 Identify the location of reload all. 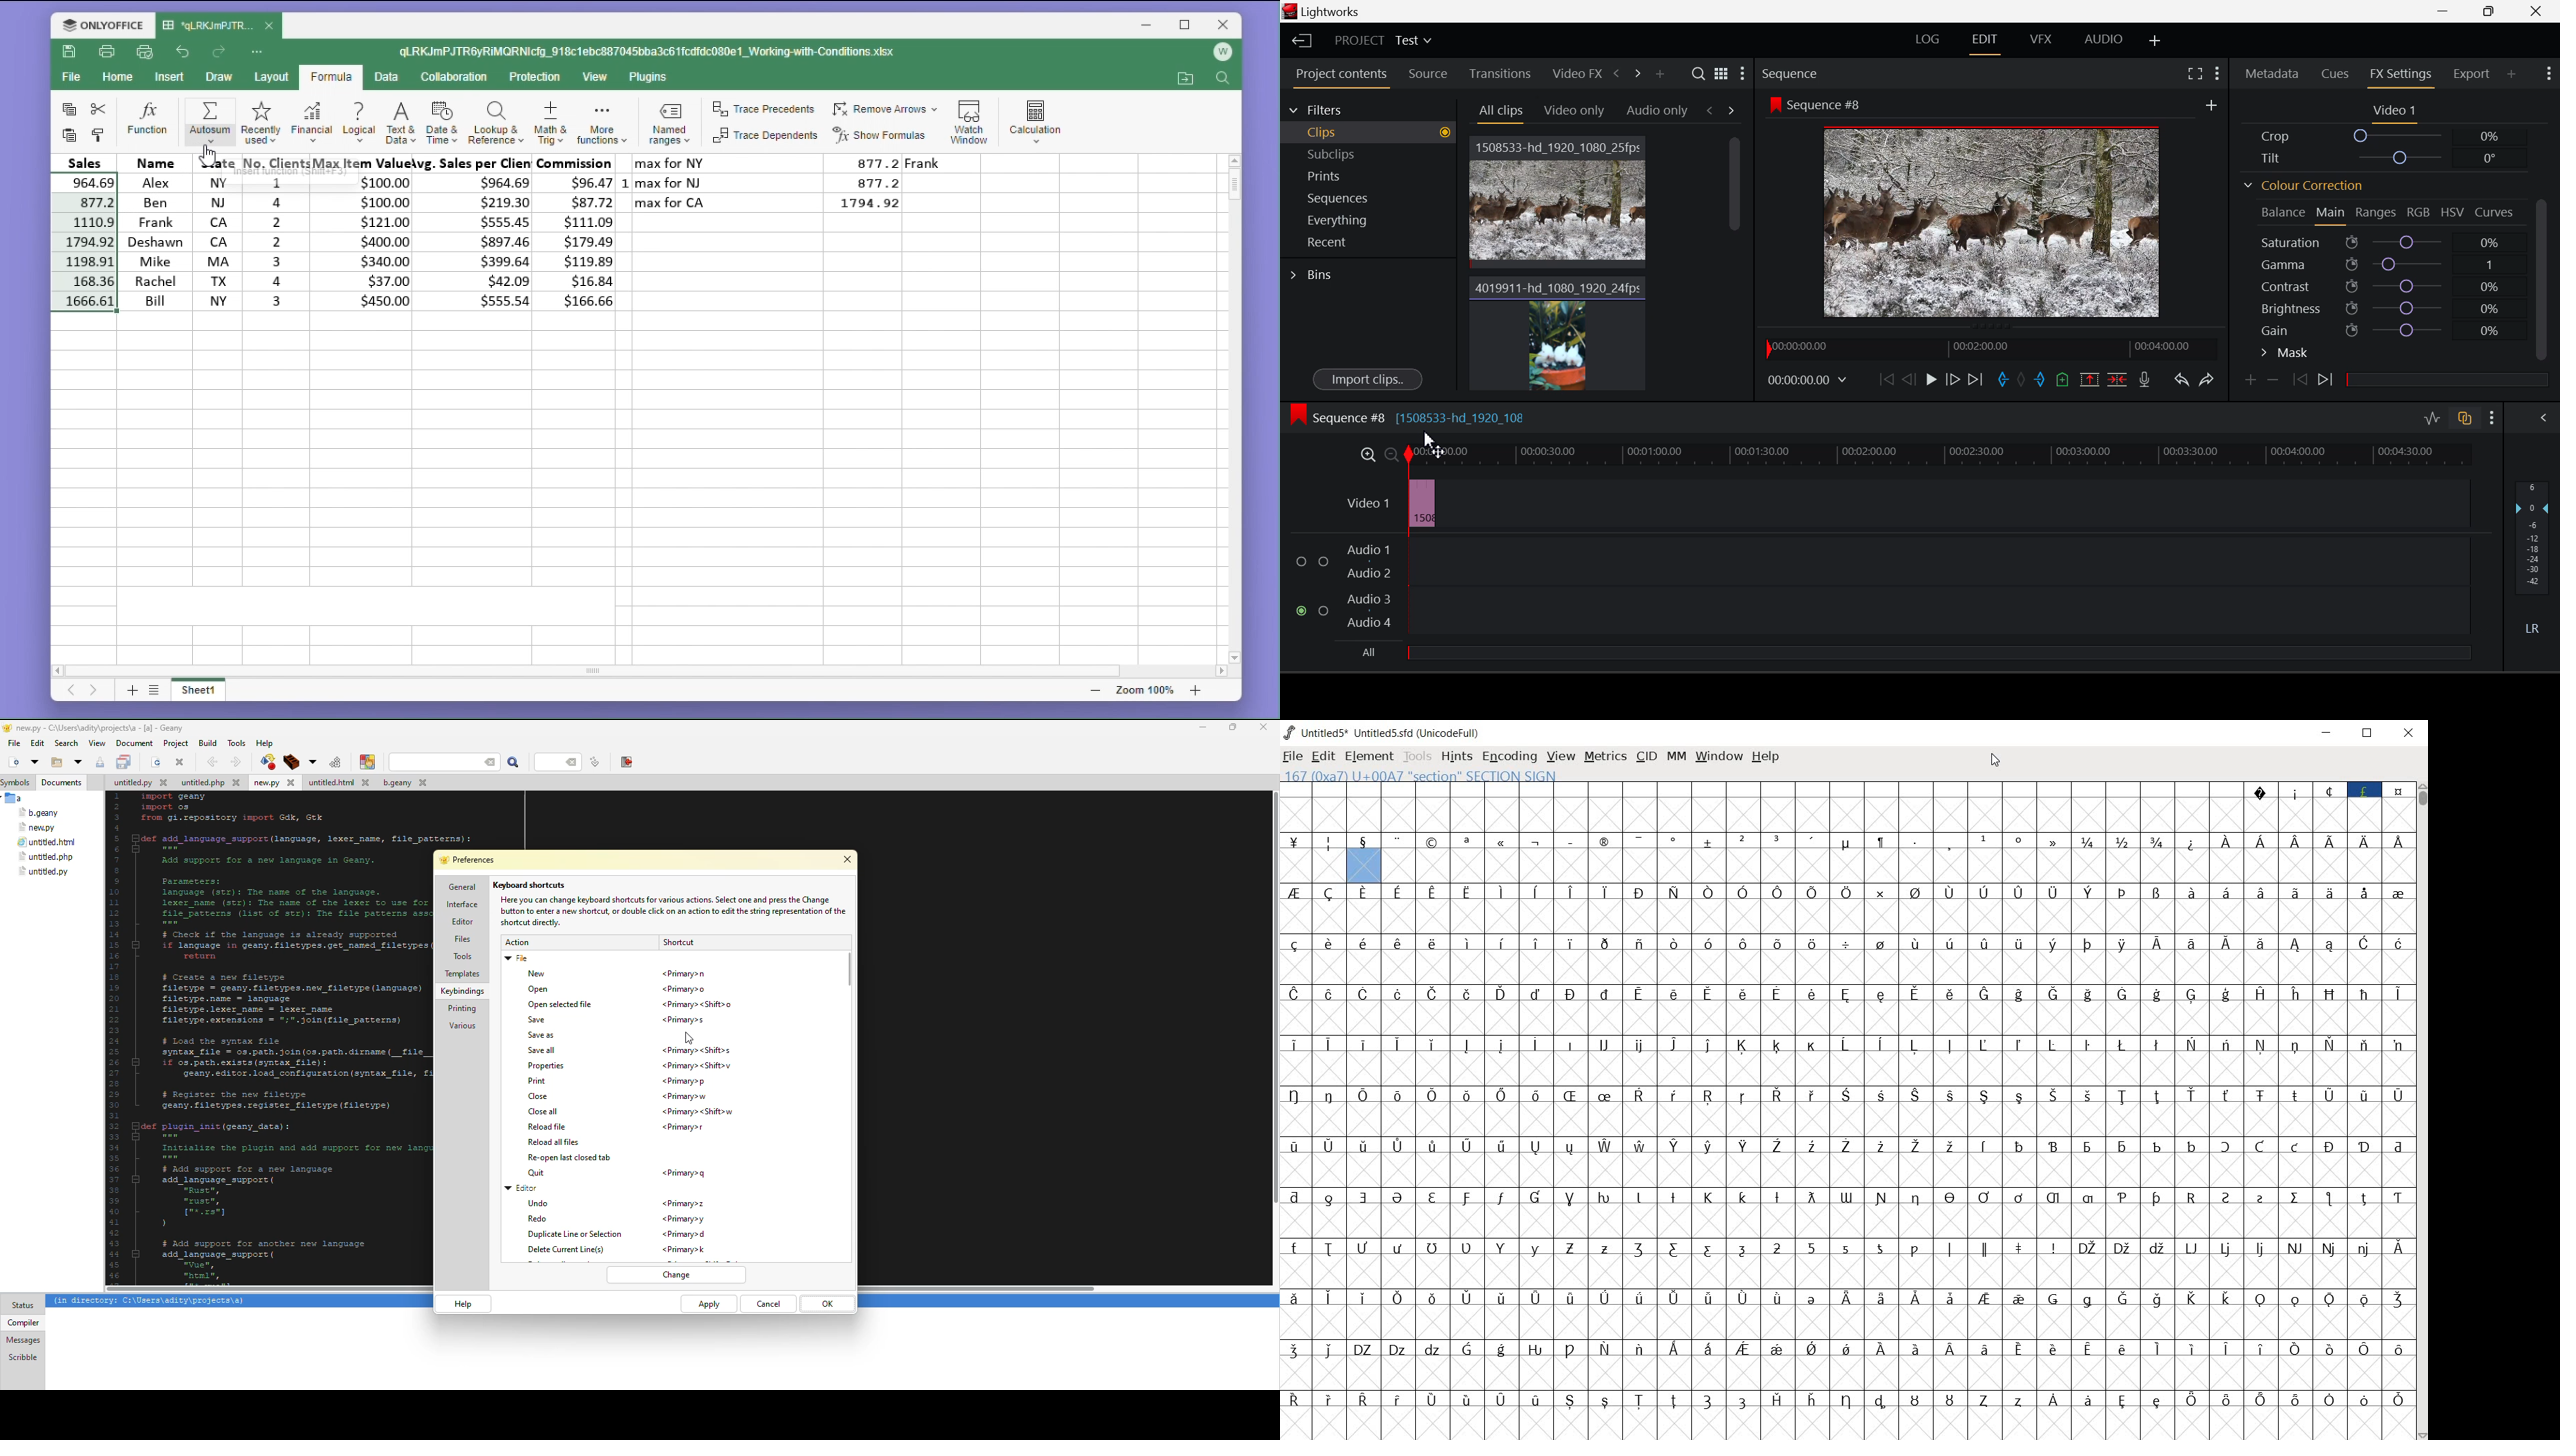
(552, 1143).